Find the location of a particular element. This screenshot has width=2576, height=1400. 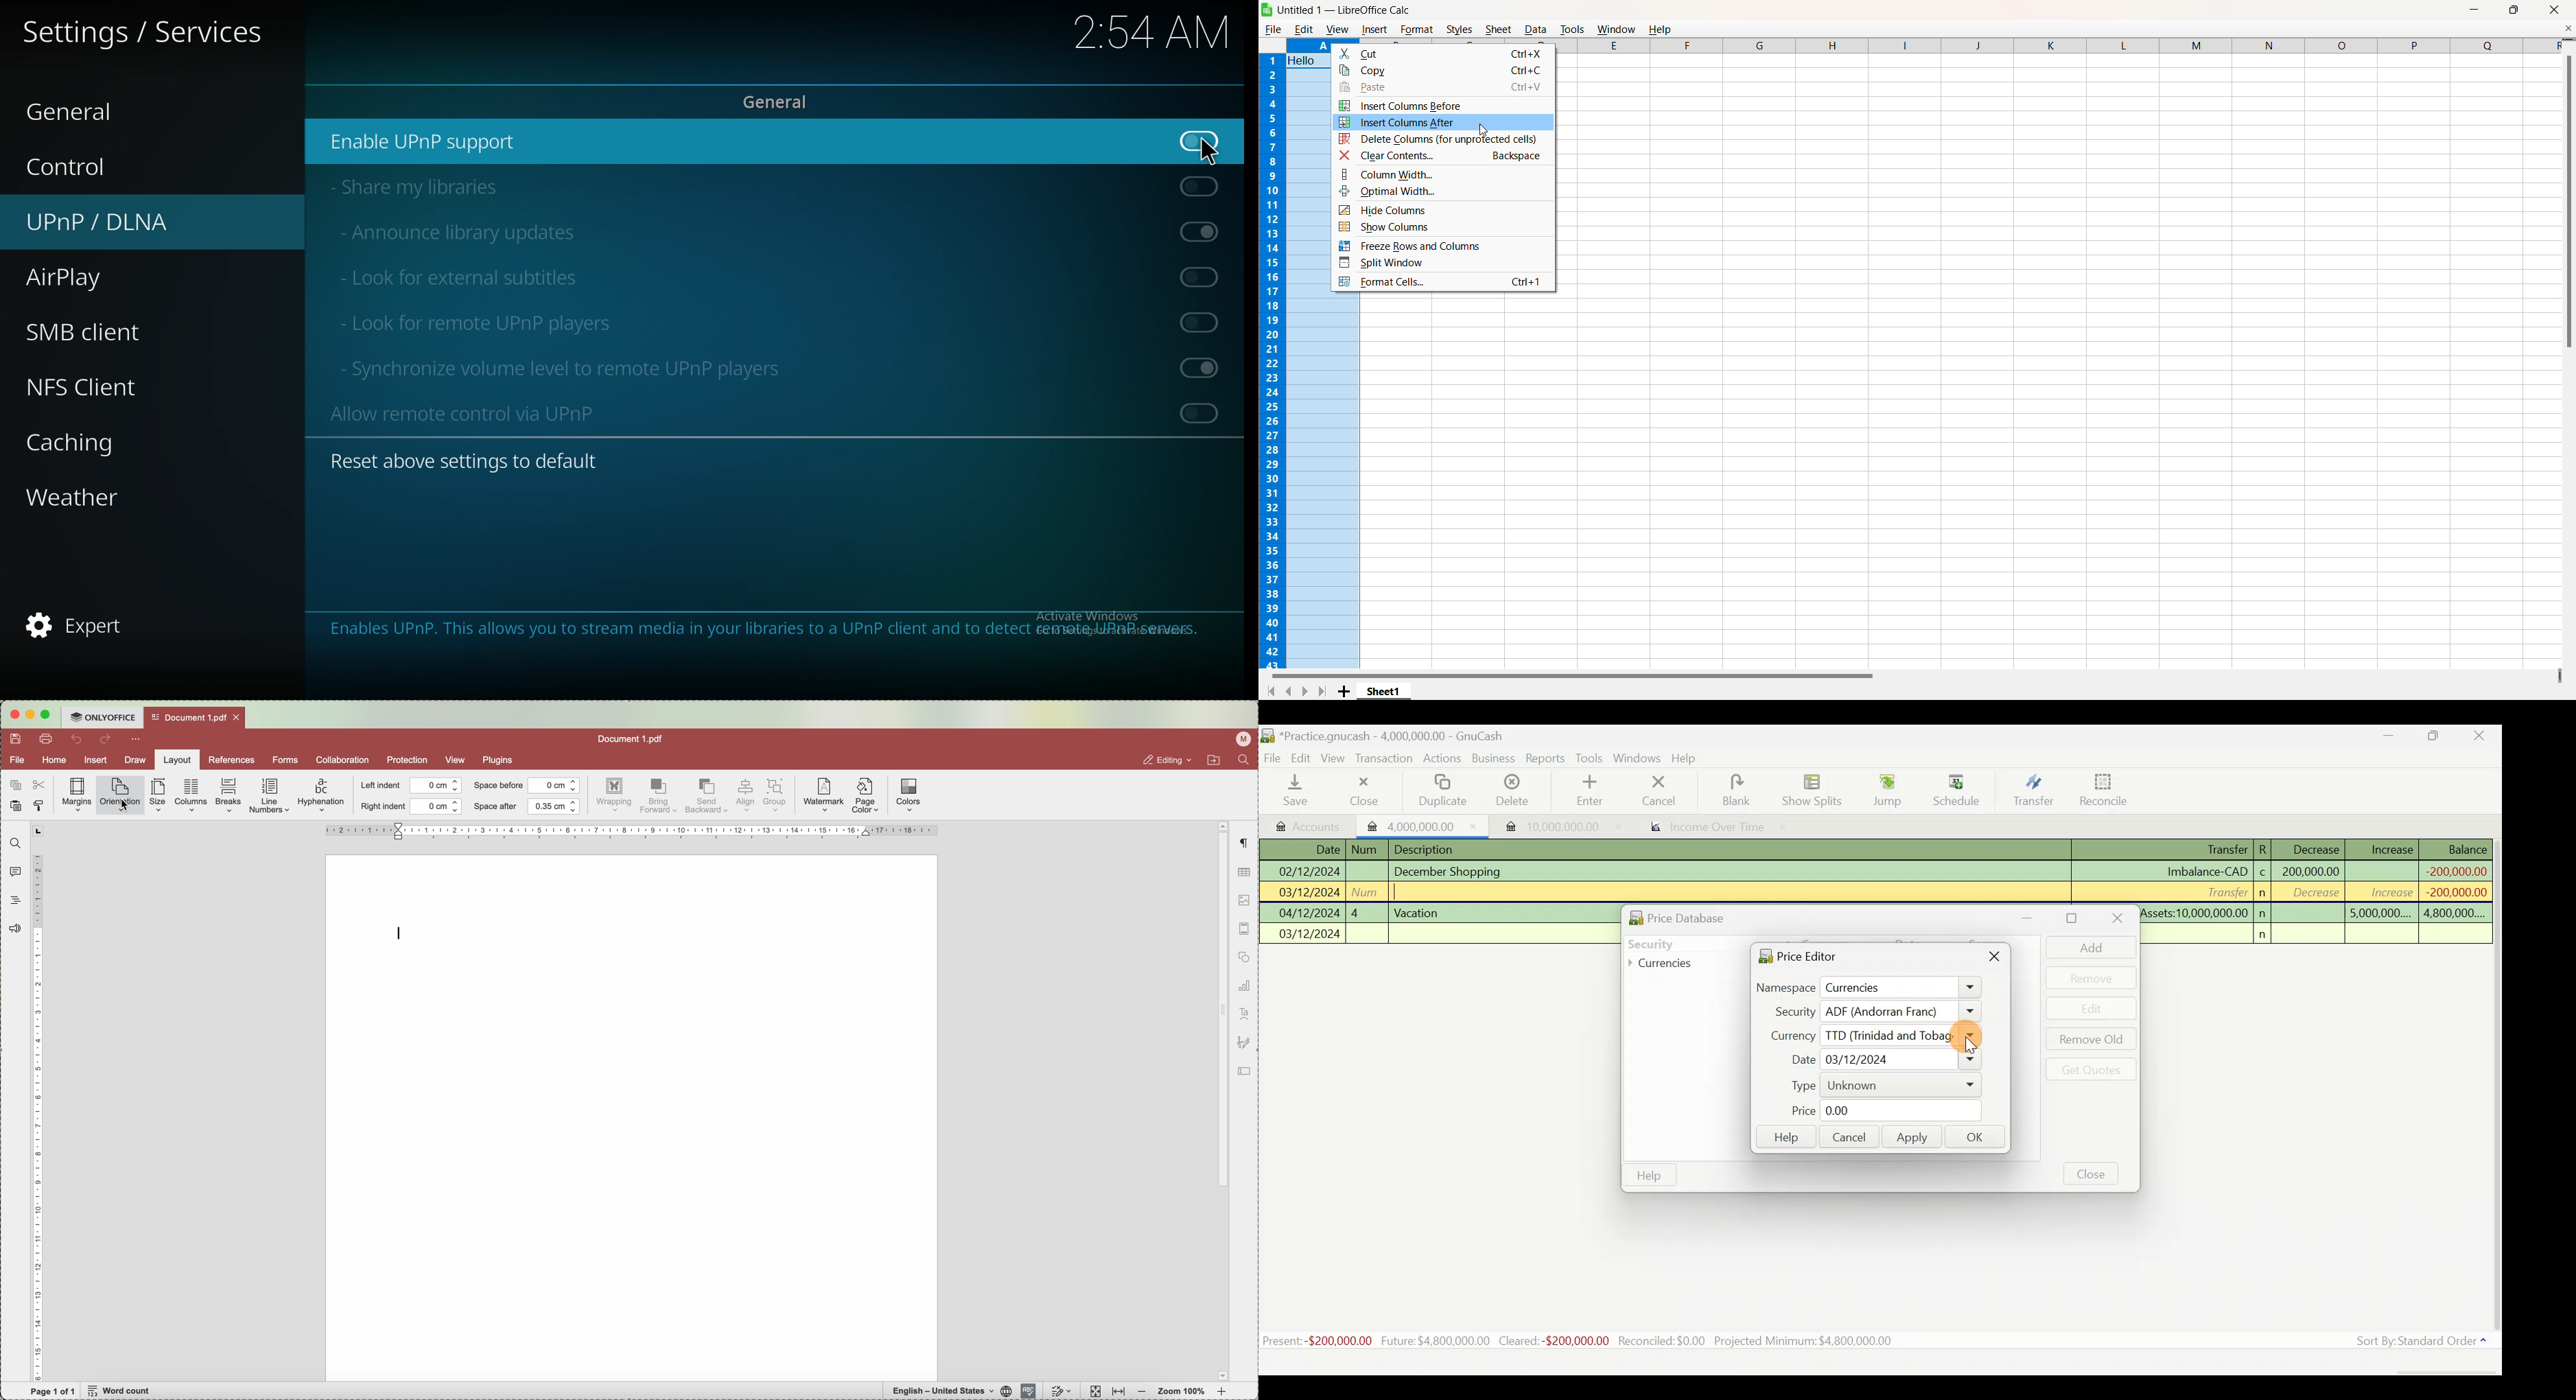

Minimize is located at coordinates (2474, 10).